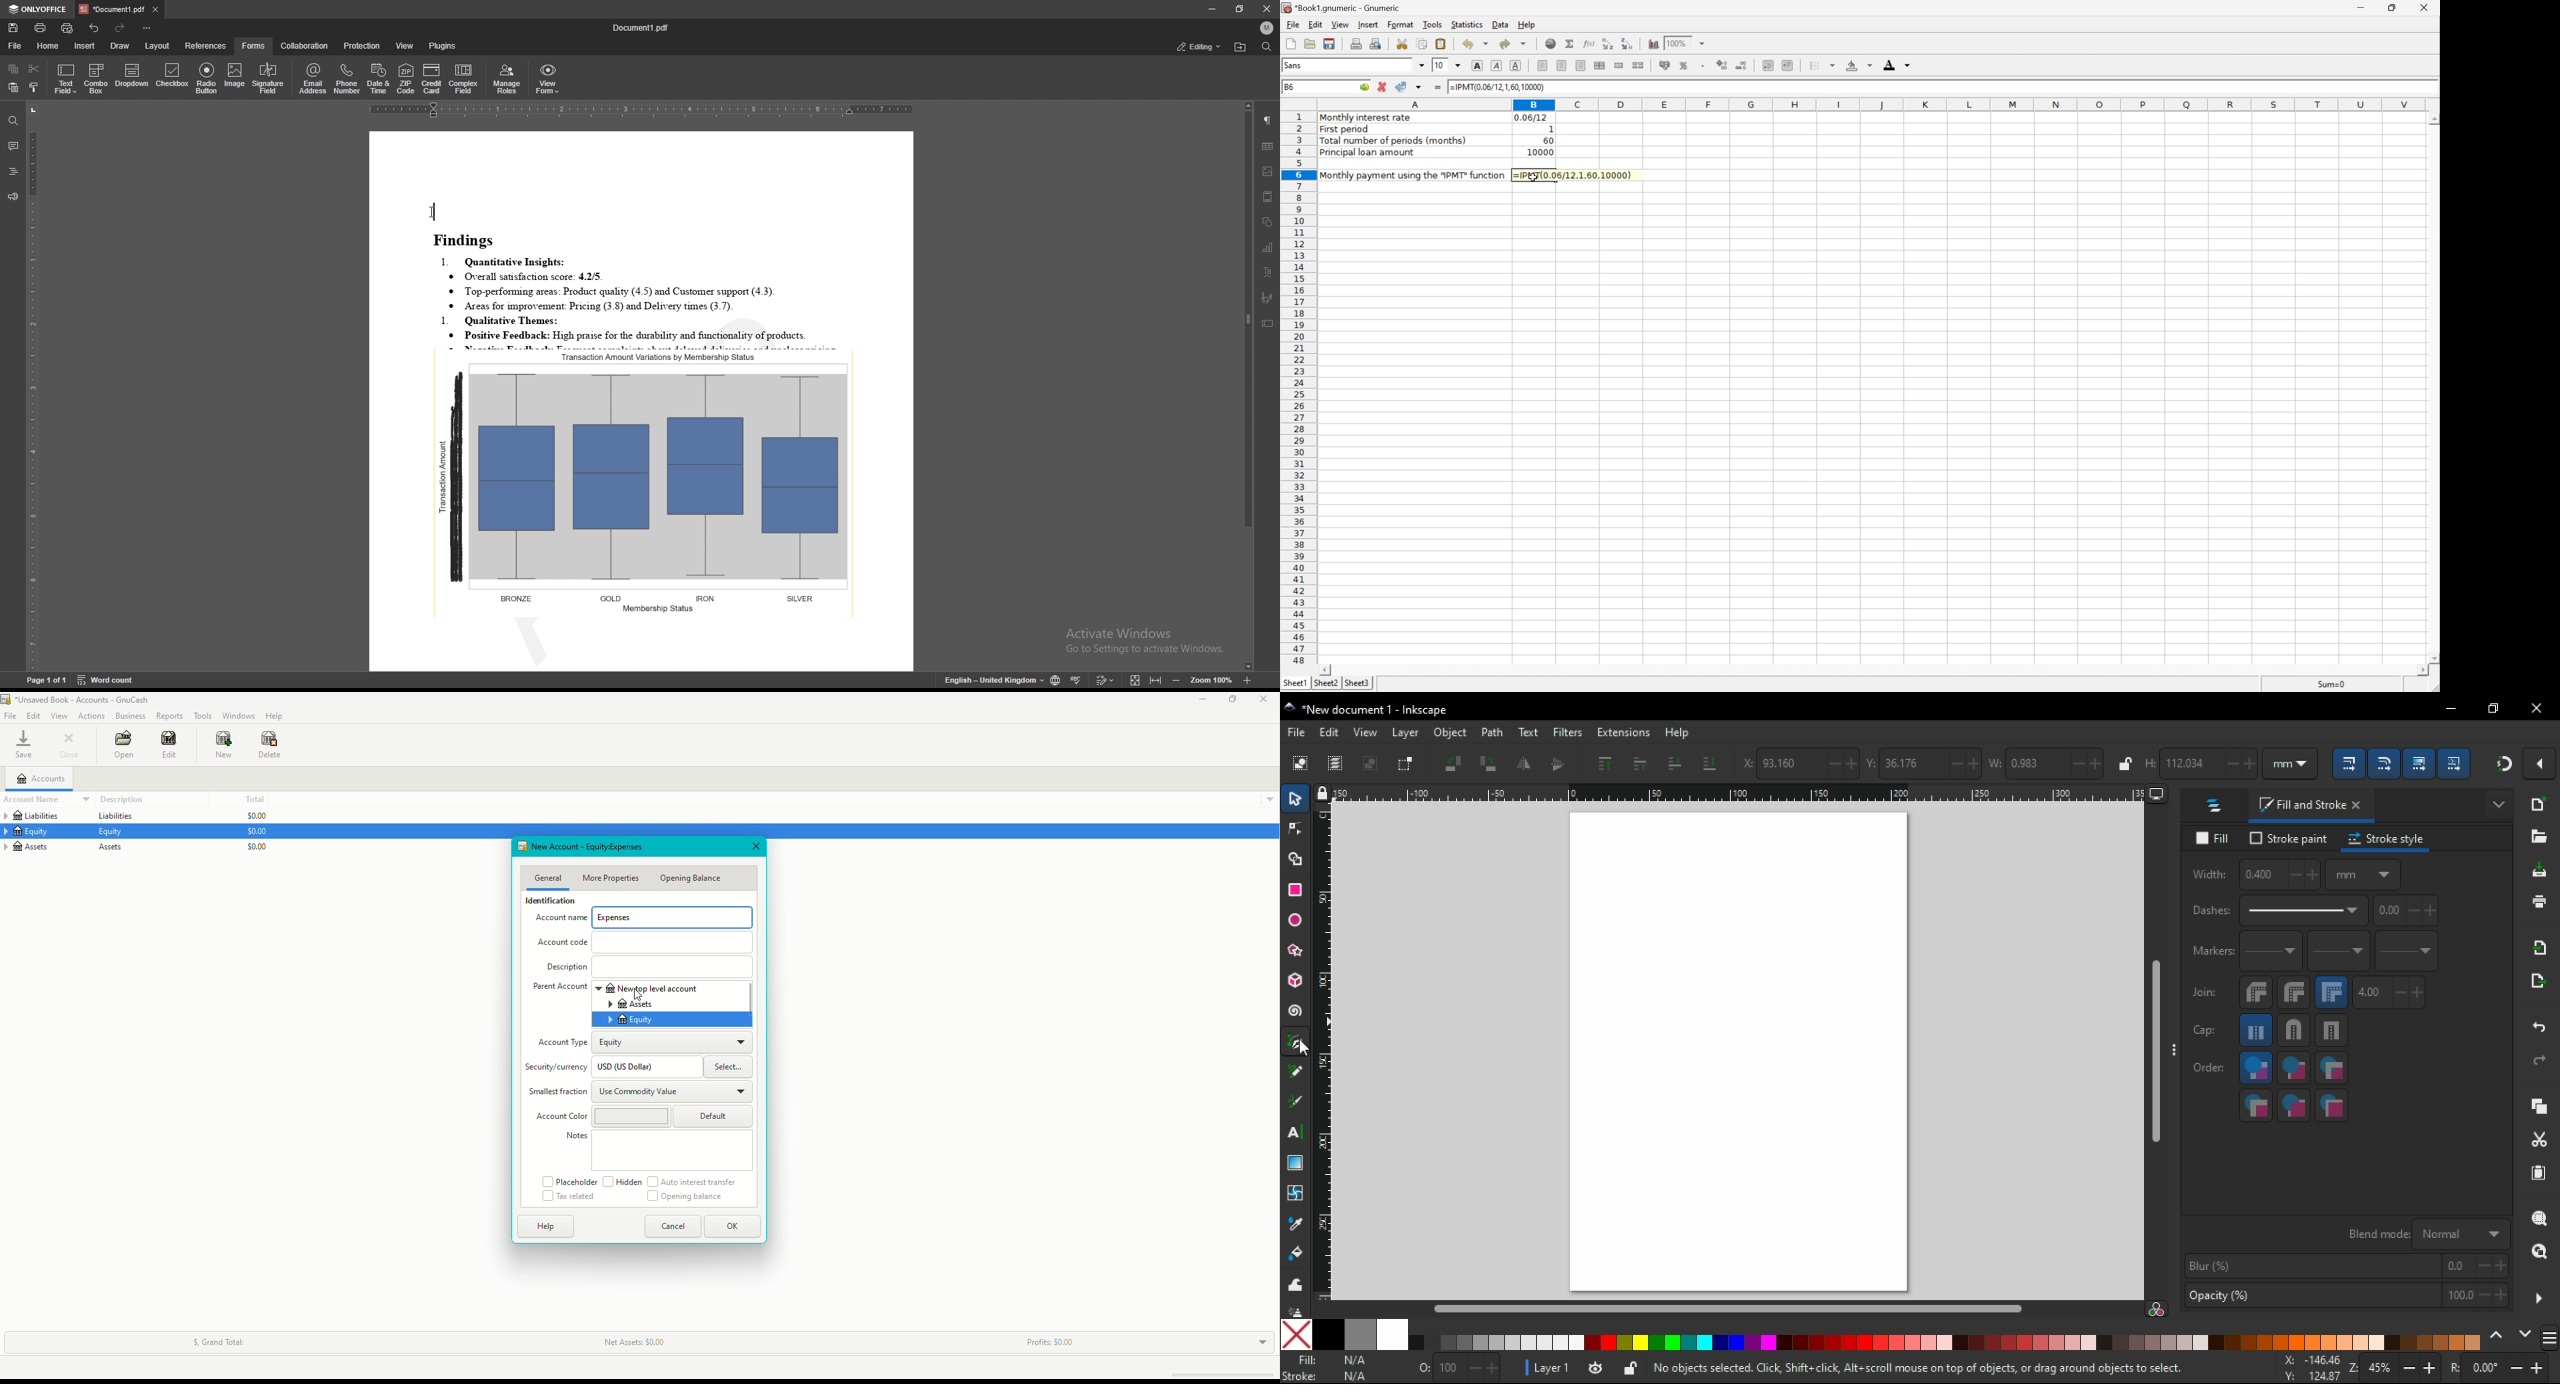  What do you see at coordinates (2539, 1257) in the screenshot?
I see `zoom drawing` at bounding box center [2539, 1257].